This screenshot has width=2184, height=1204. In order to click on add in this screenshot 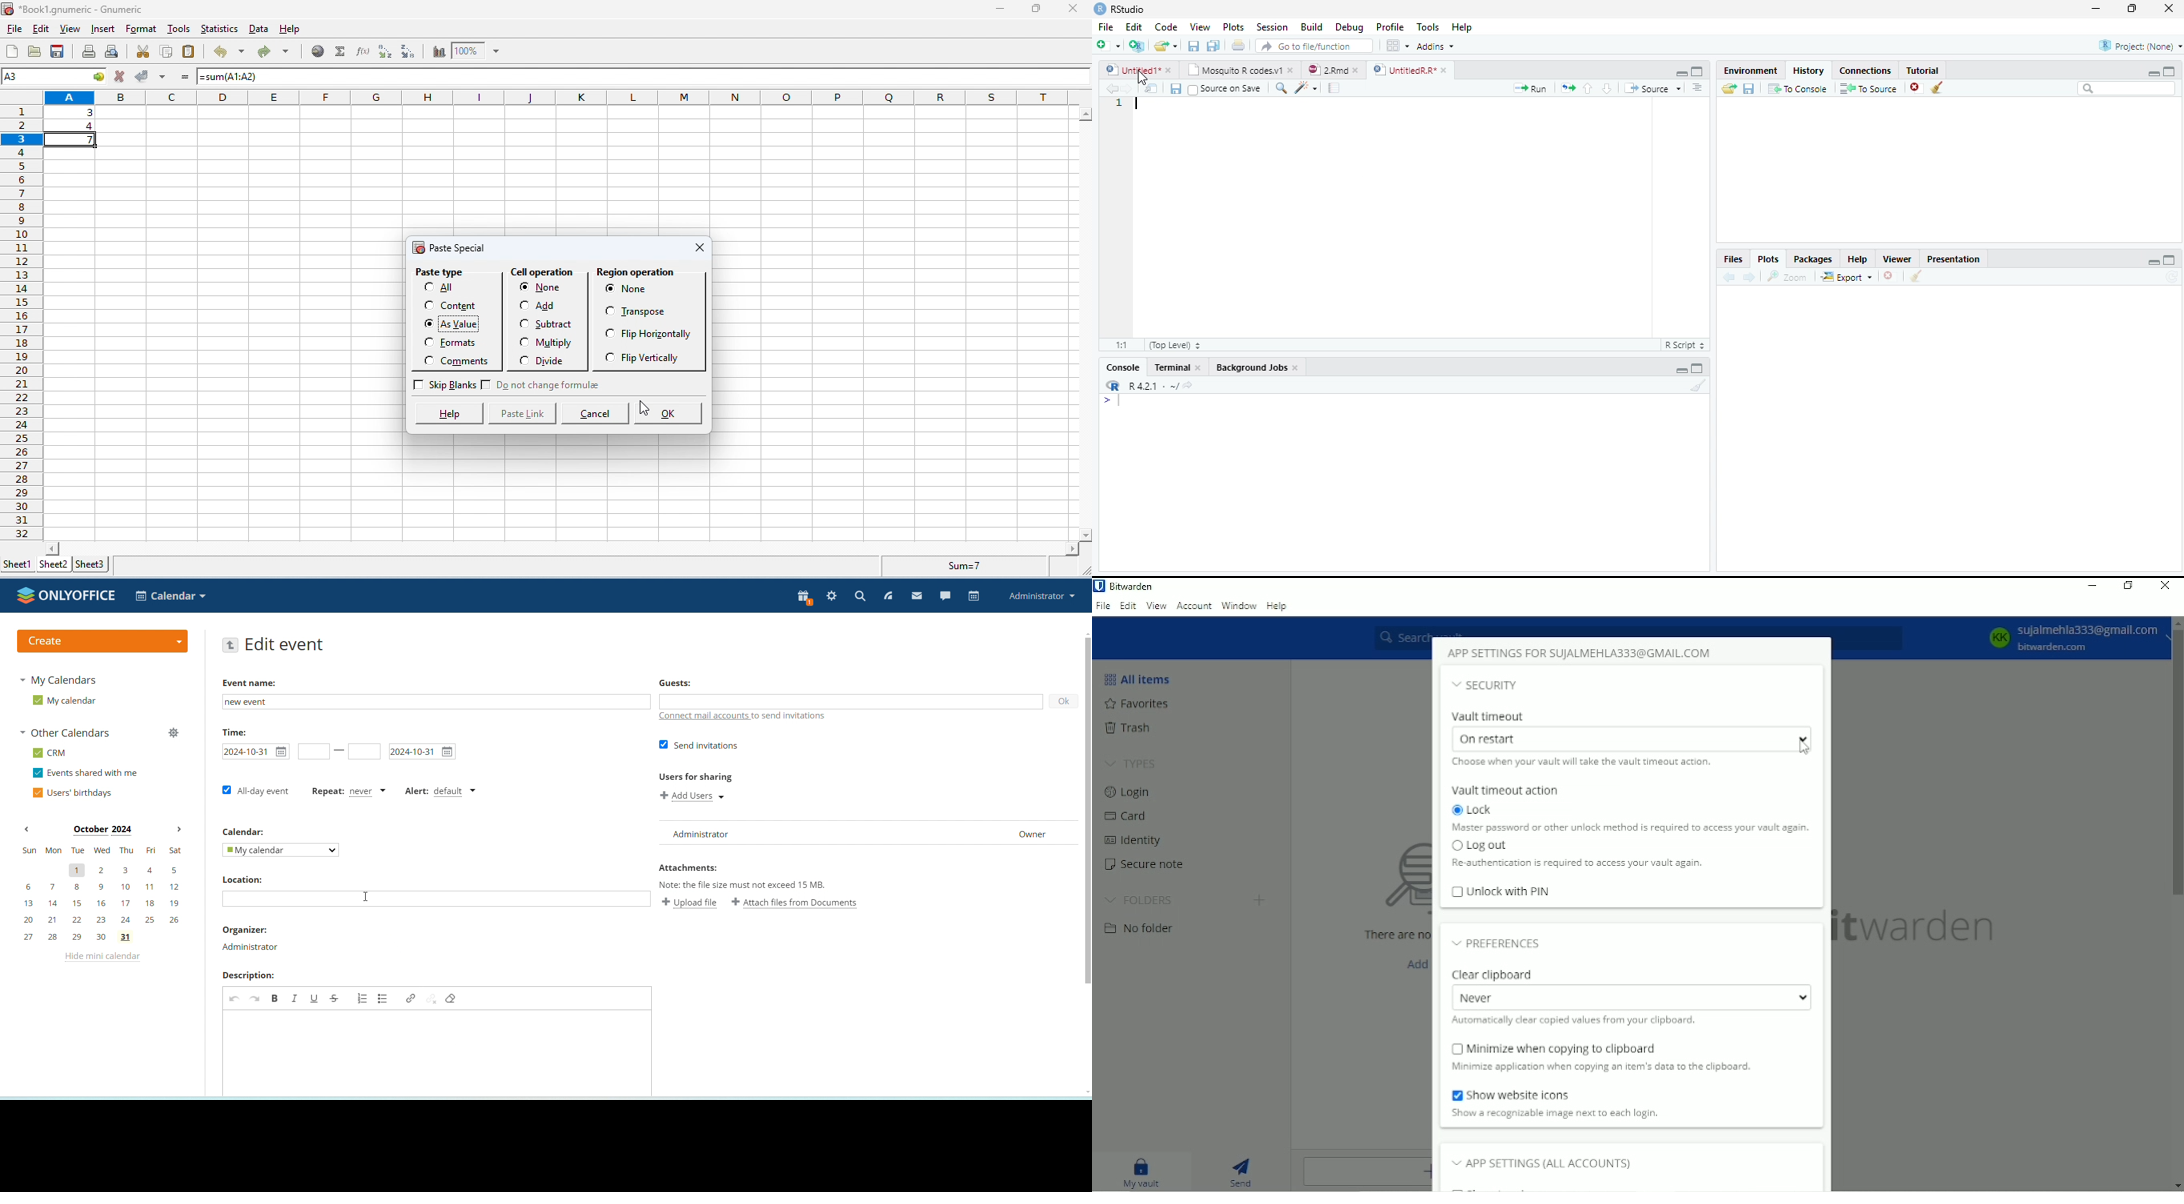, I will do `click(551, 305)`.